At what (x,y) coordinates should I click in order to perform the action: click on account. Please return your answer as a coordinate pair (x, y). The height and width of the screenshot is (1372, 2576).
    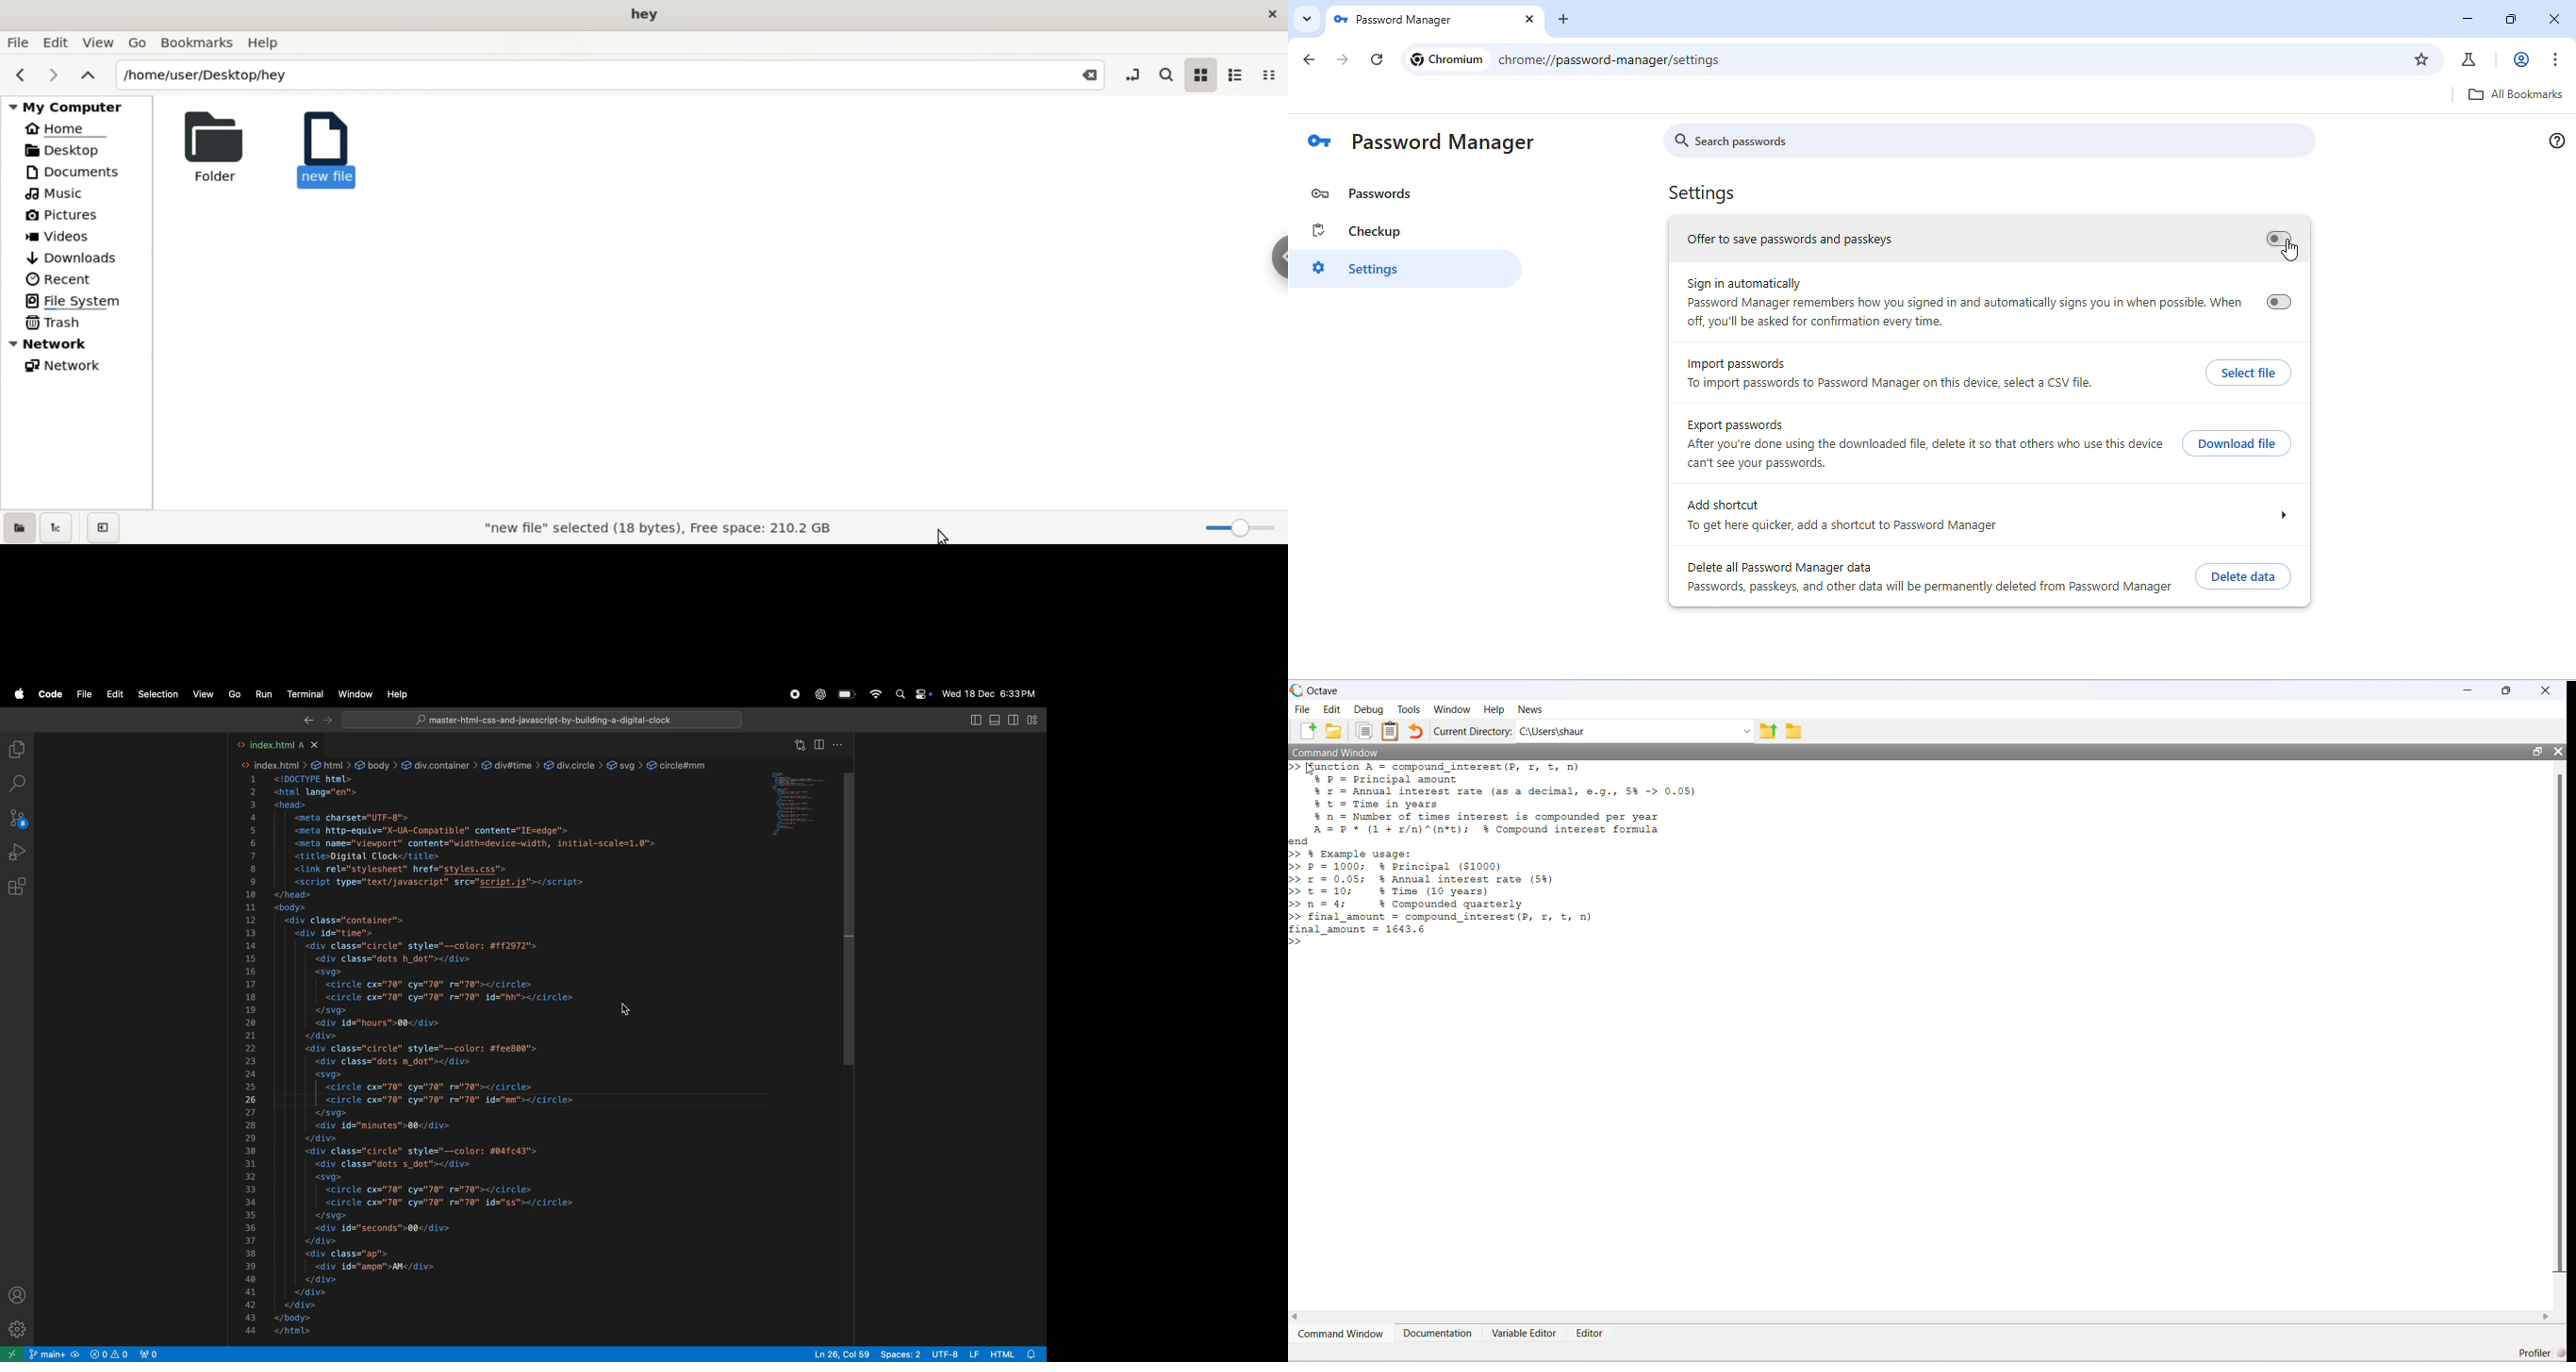
    Looking at the image, I should click on (2518, 59).